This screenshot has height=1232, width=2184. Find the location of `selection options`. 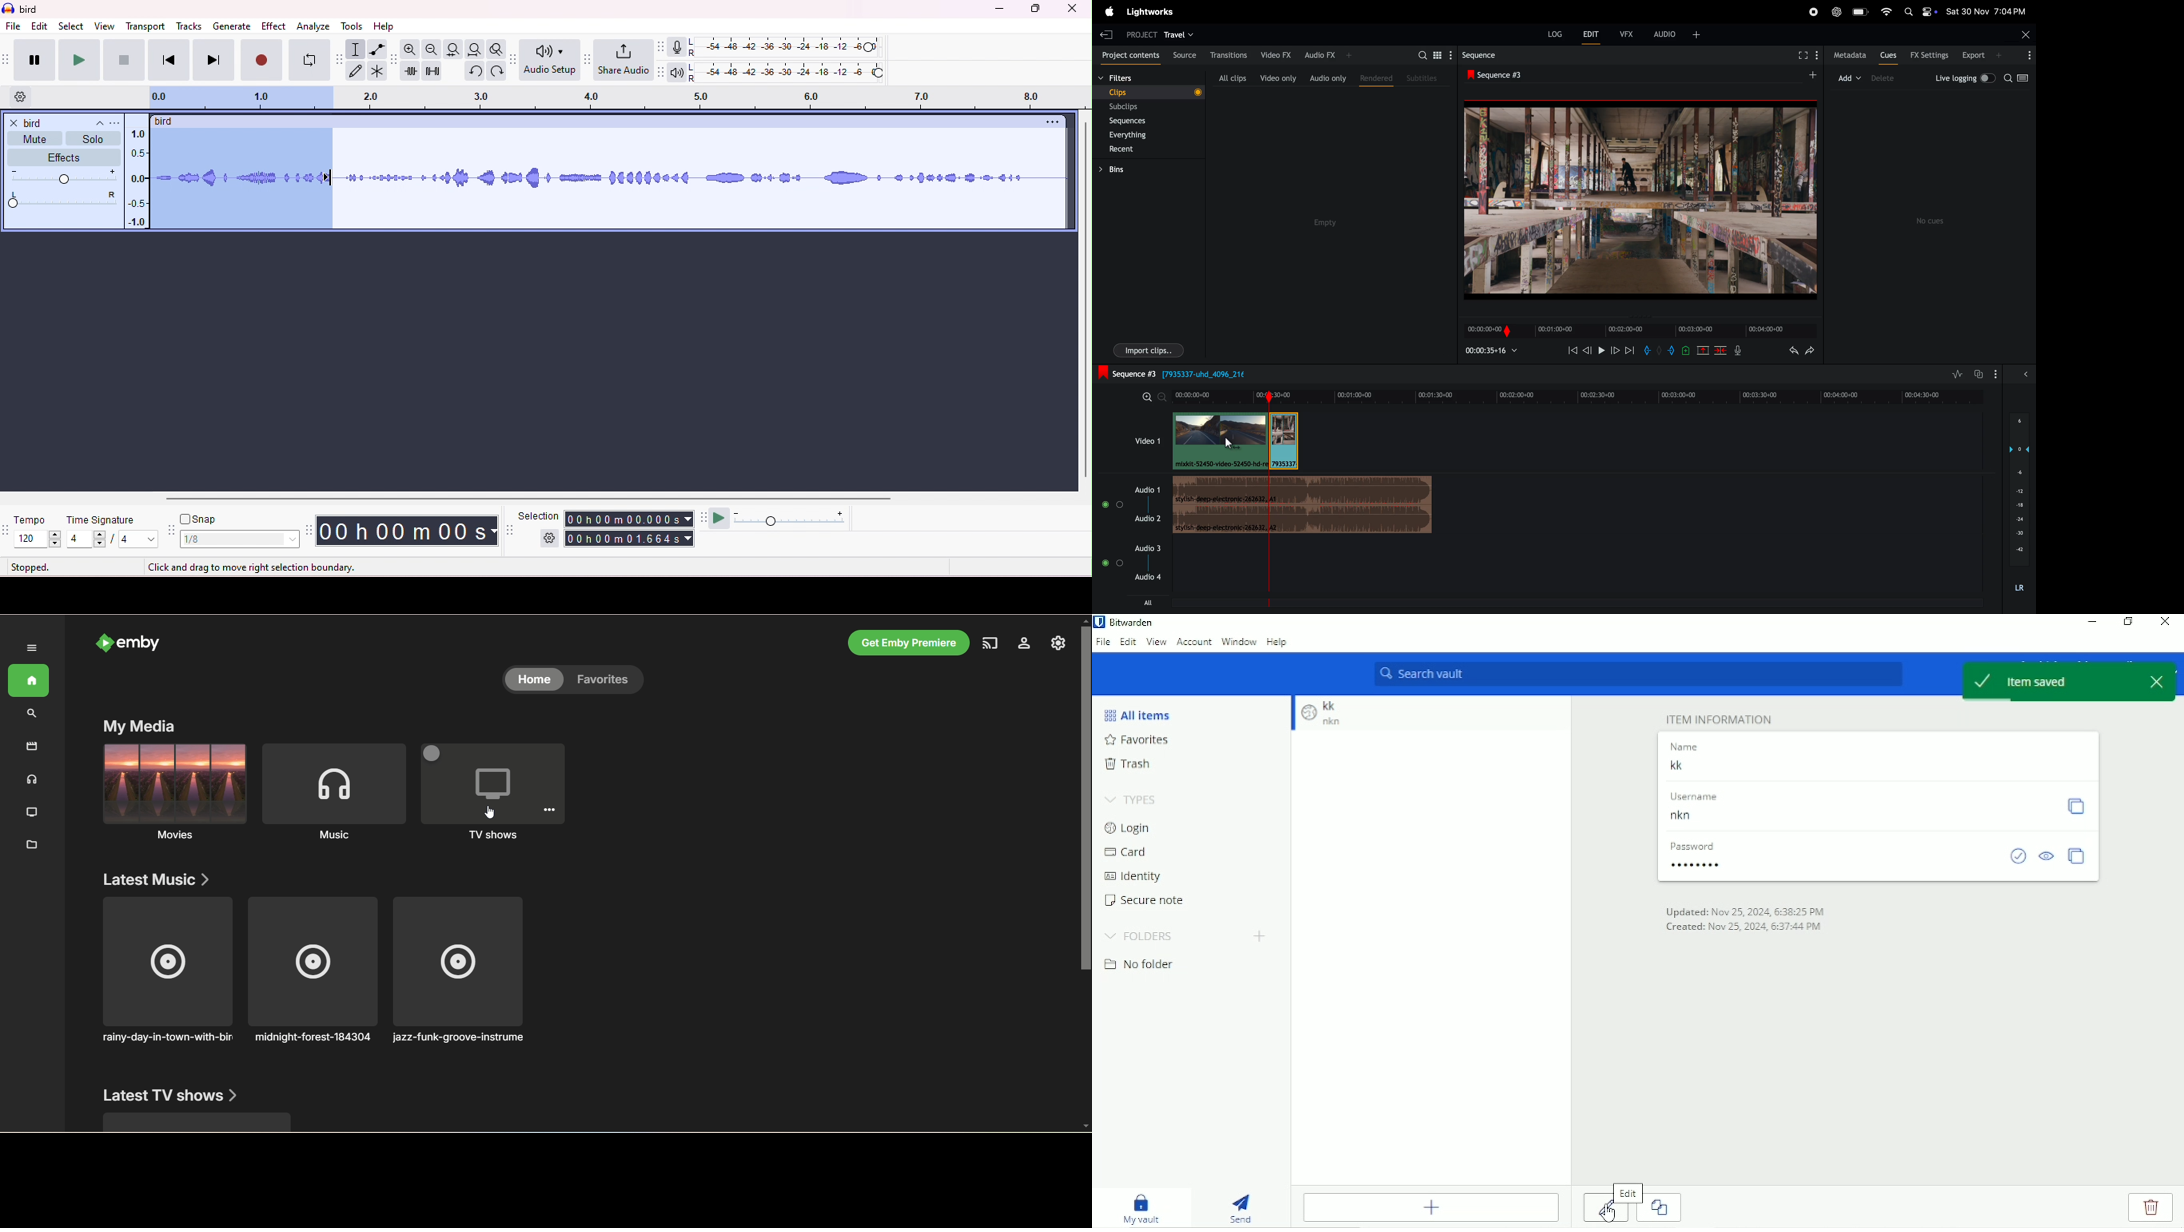

selection options is located at coordinates (548, 540).